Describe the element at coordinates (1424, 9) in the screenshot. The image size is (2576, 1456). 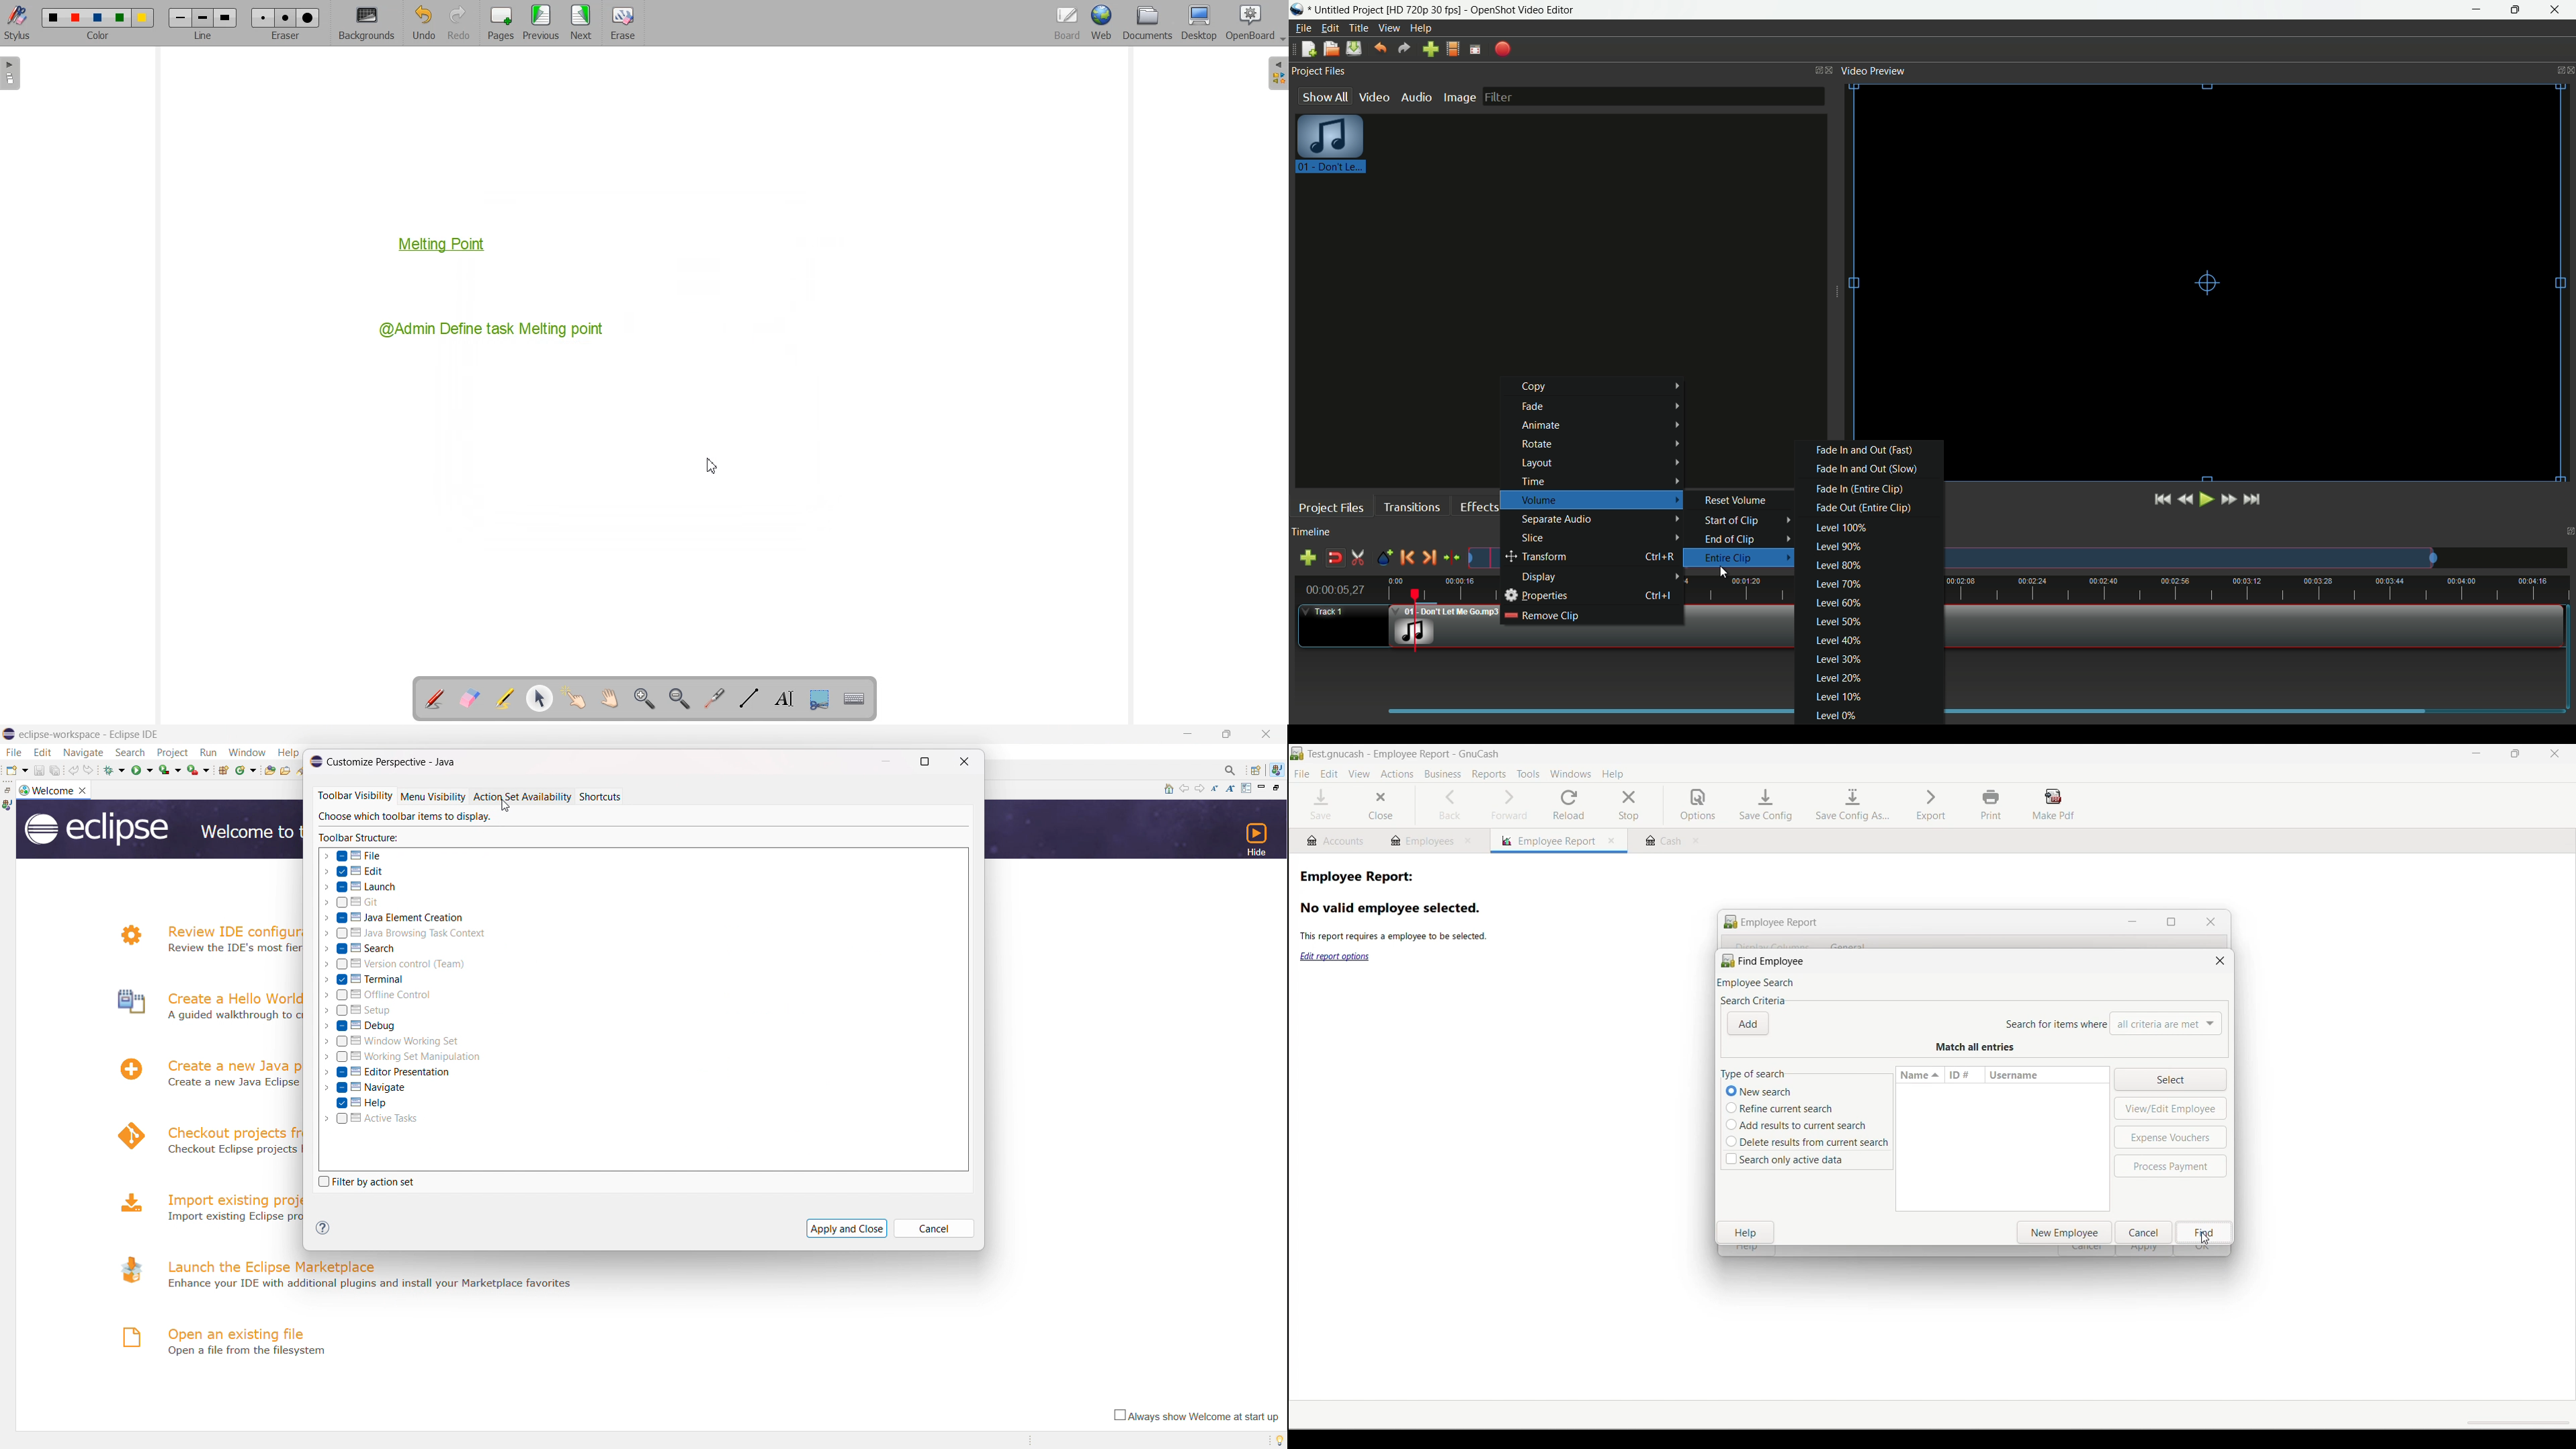
I see `profile` at that location.